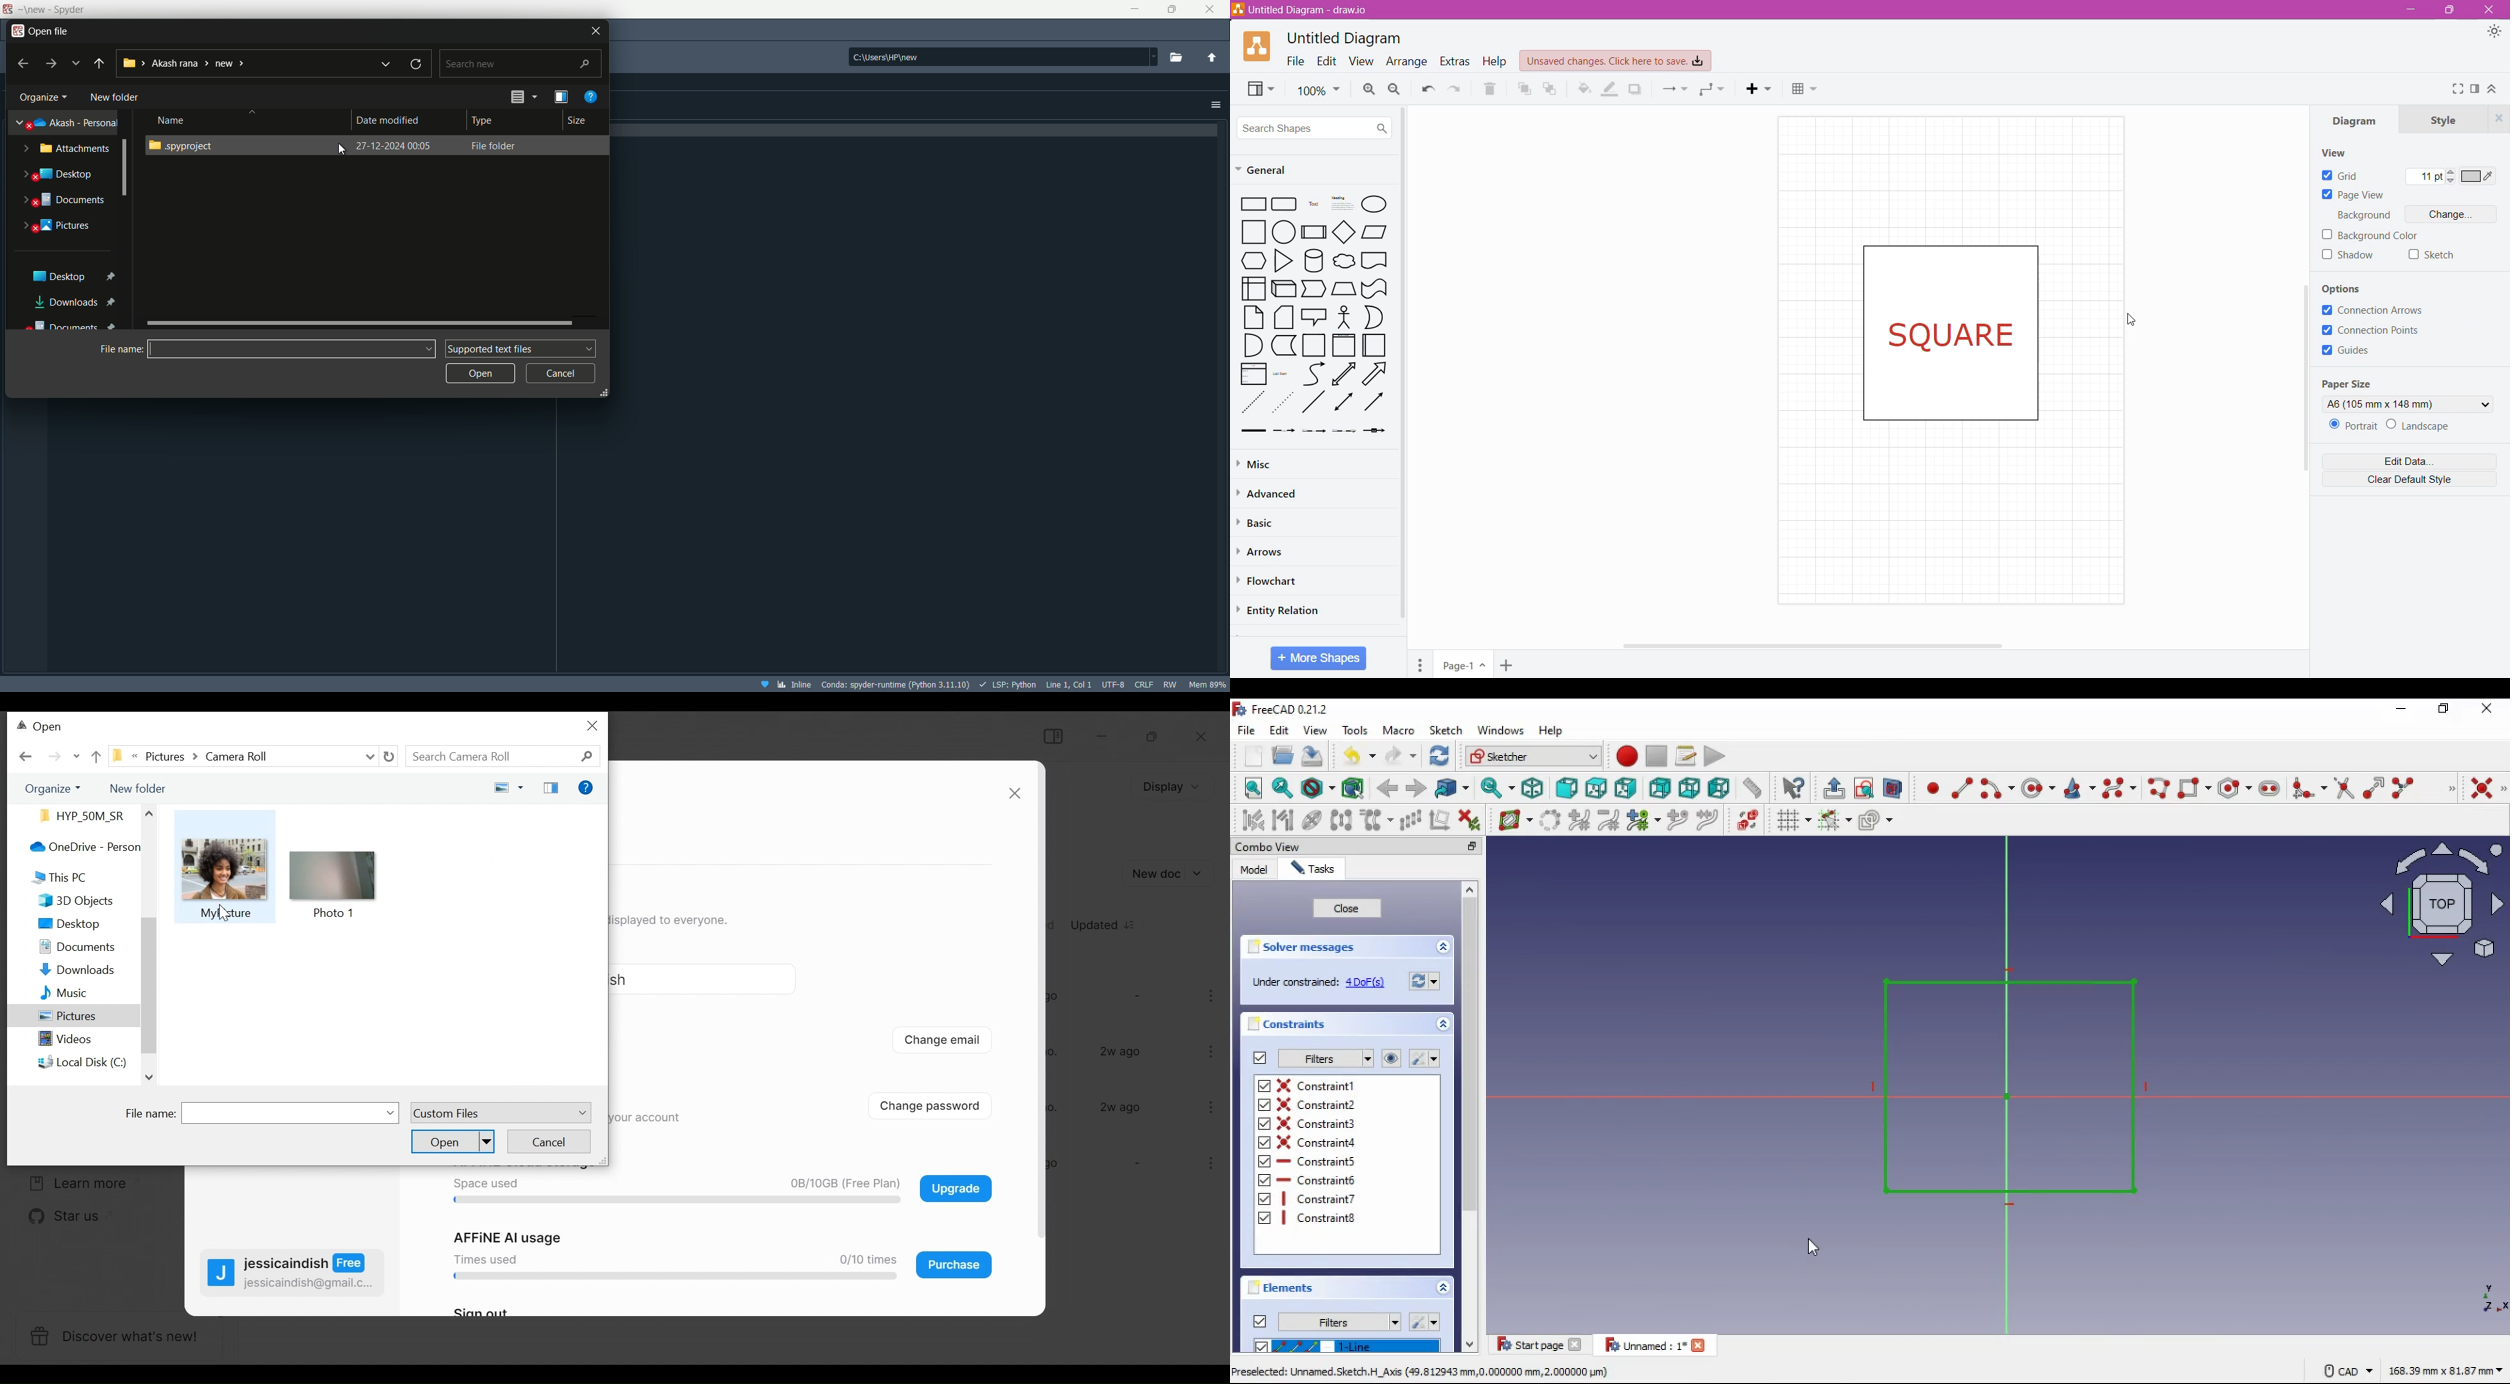 The height and width of the screenshot is (1400, 2520). What do you see at coordinates (2370, 236) in the screenshot?
I see `Background Color - click to enable/disable` at bounding box center [2370, 236].